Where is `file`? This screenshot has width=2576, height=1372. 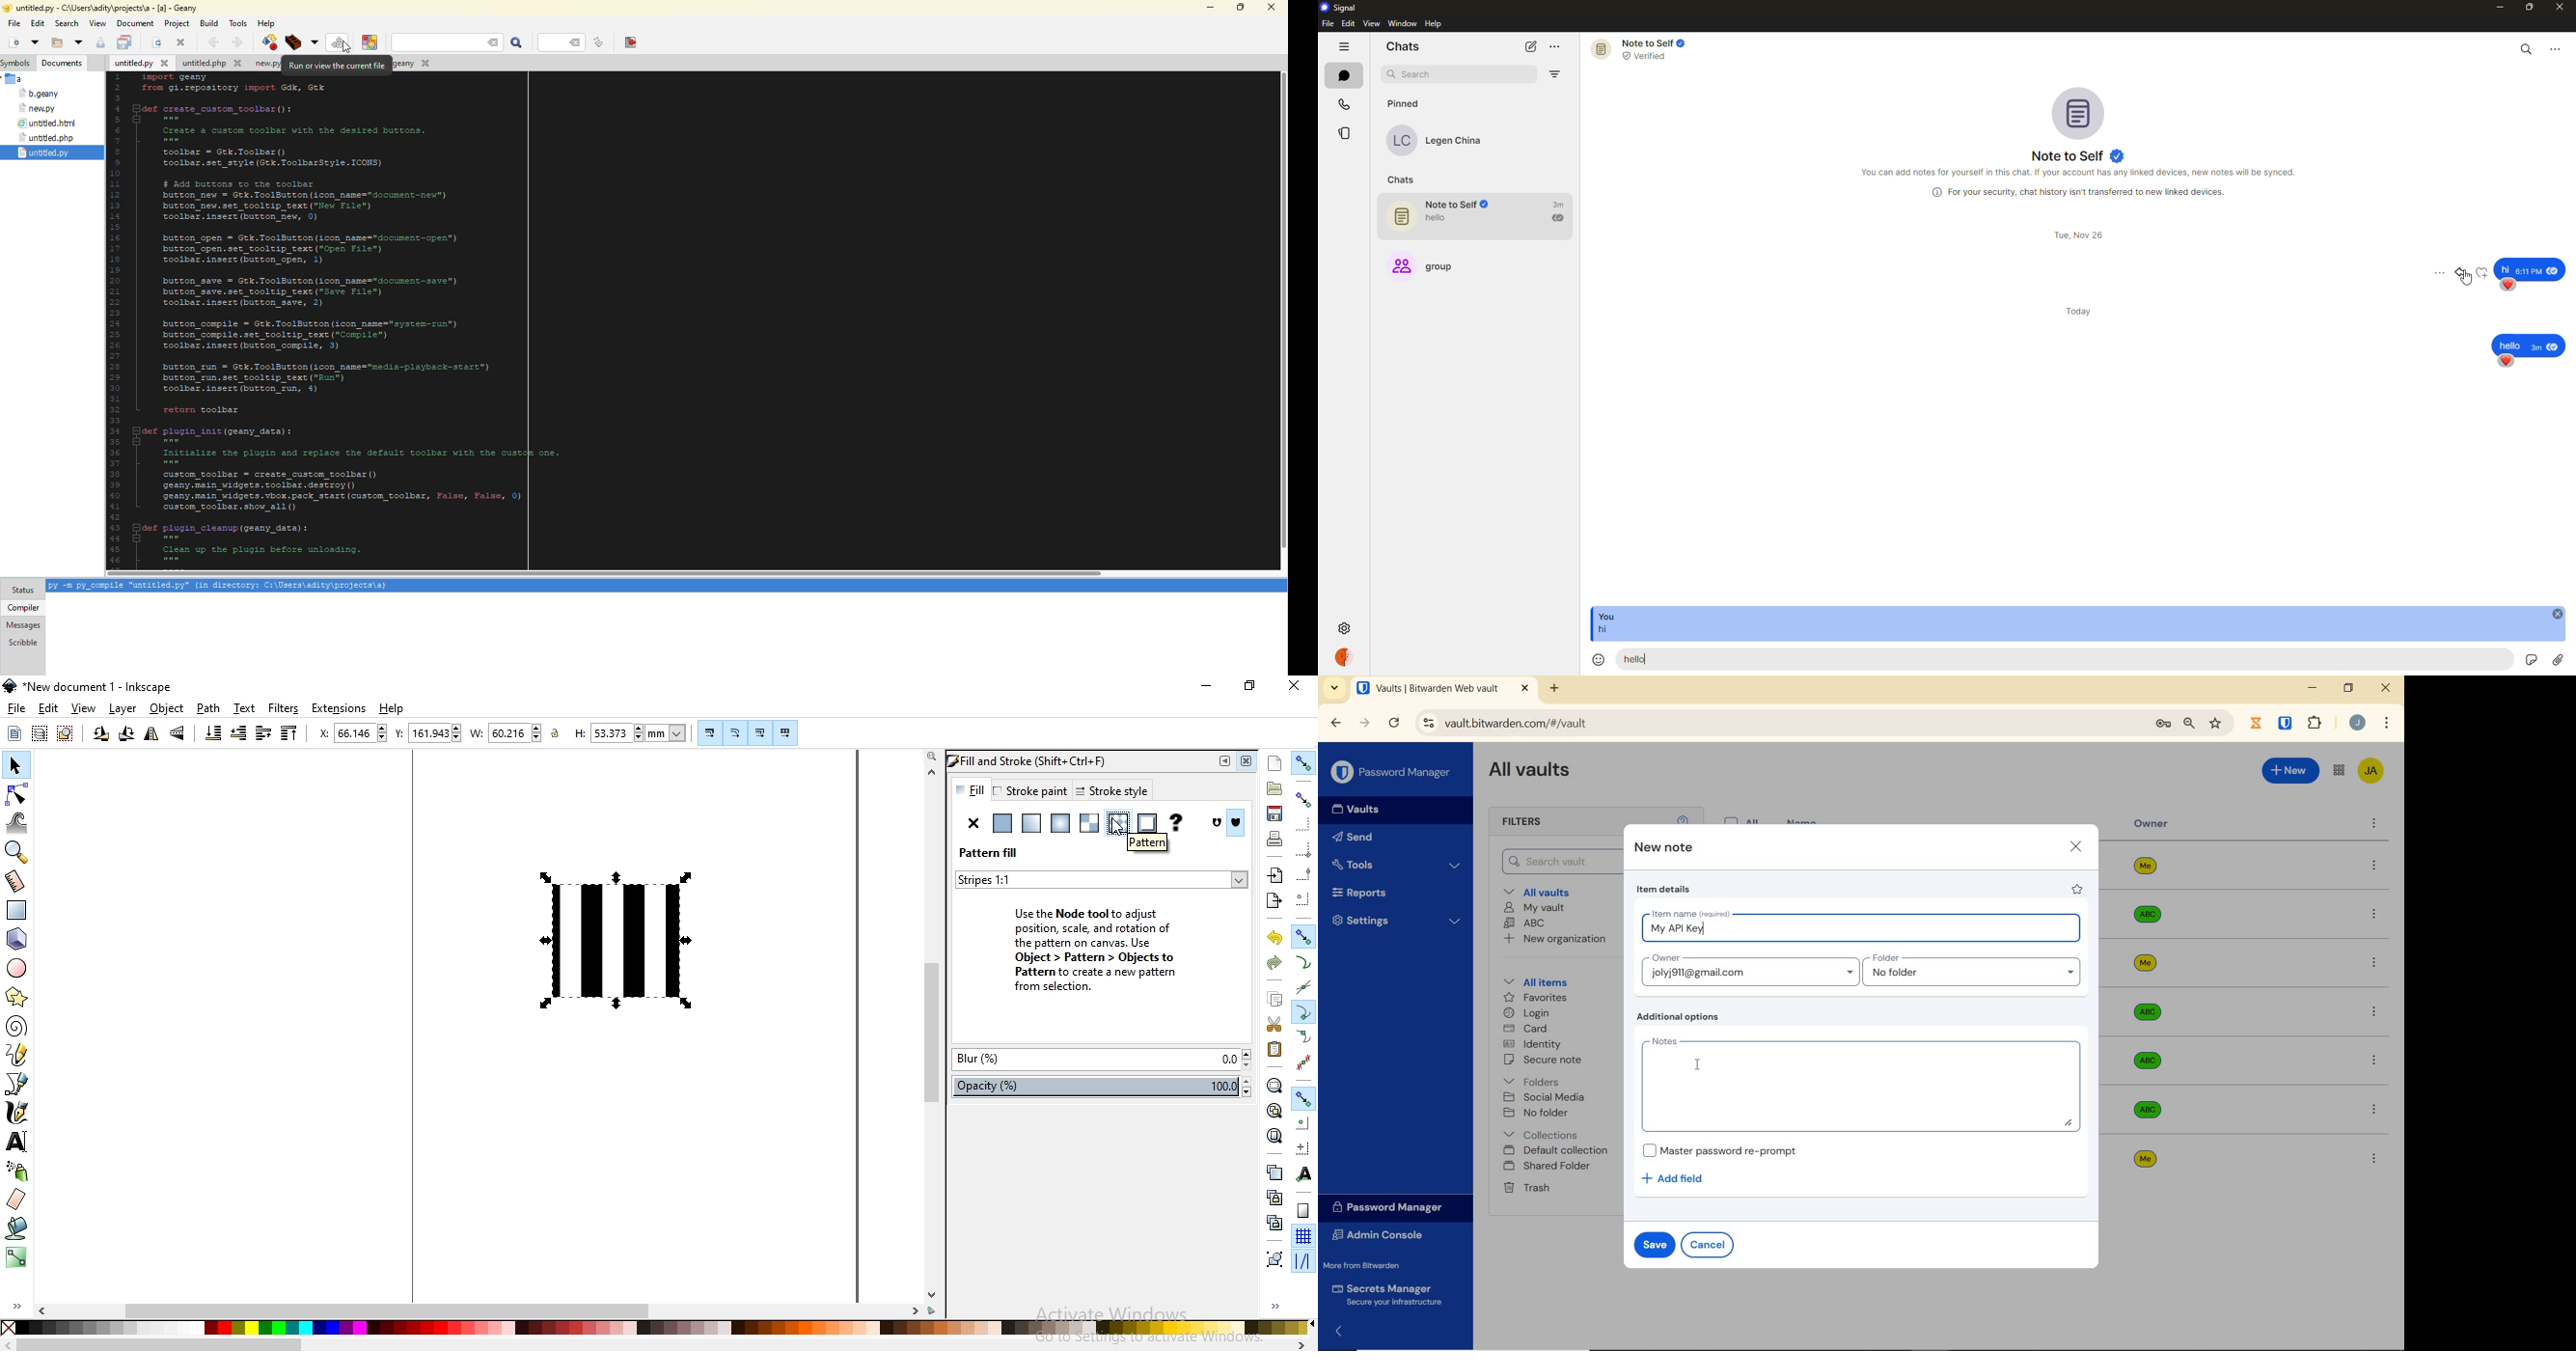 file is located at coordinates (17, 709).